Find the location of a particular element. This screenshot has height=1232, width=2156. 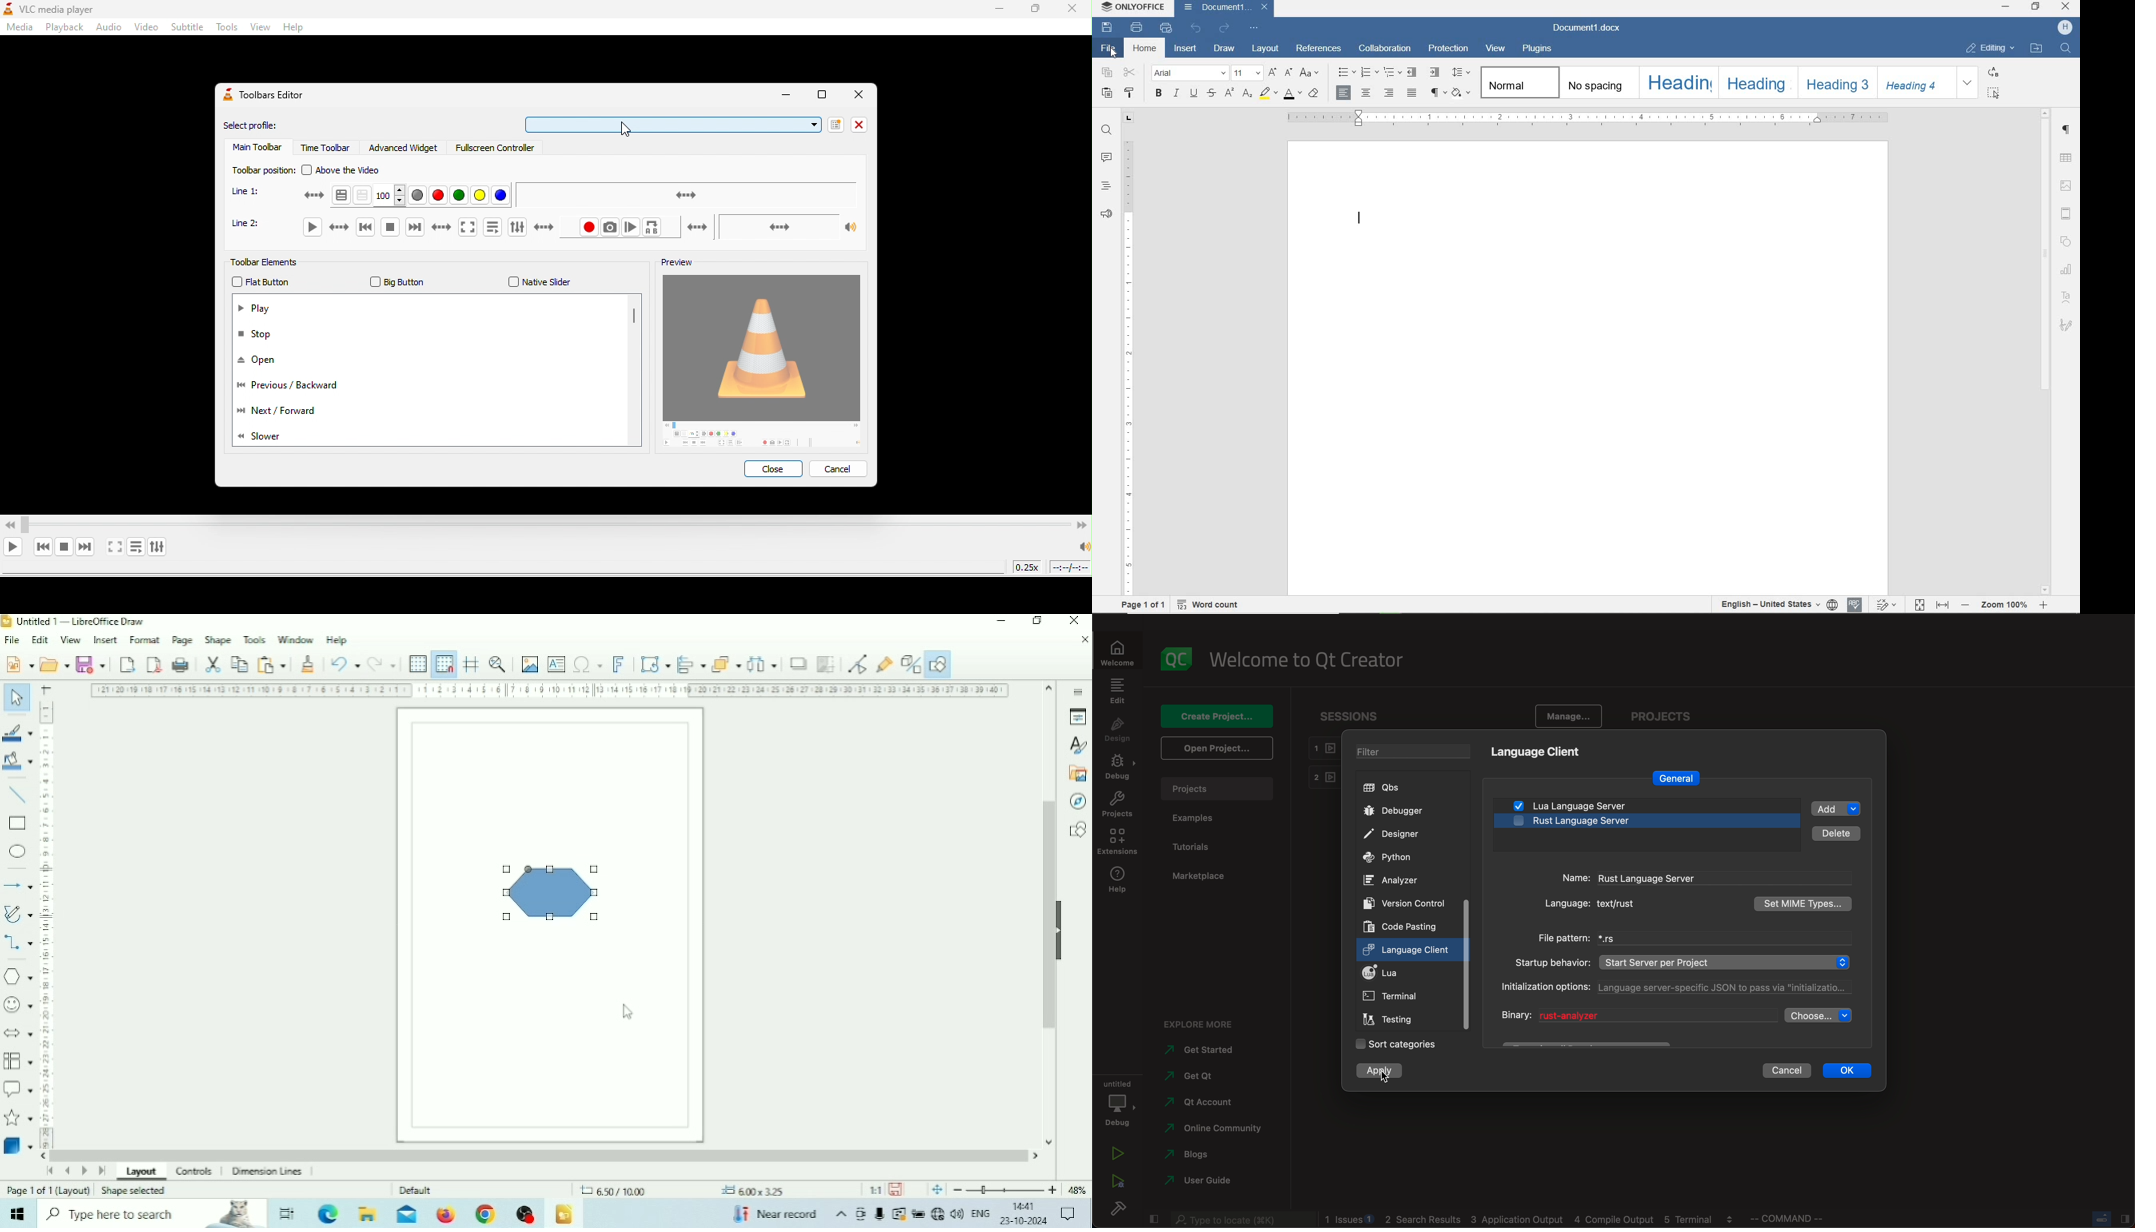

Display Grid is located at coordinates (418, 665).